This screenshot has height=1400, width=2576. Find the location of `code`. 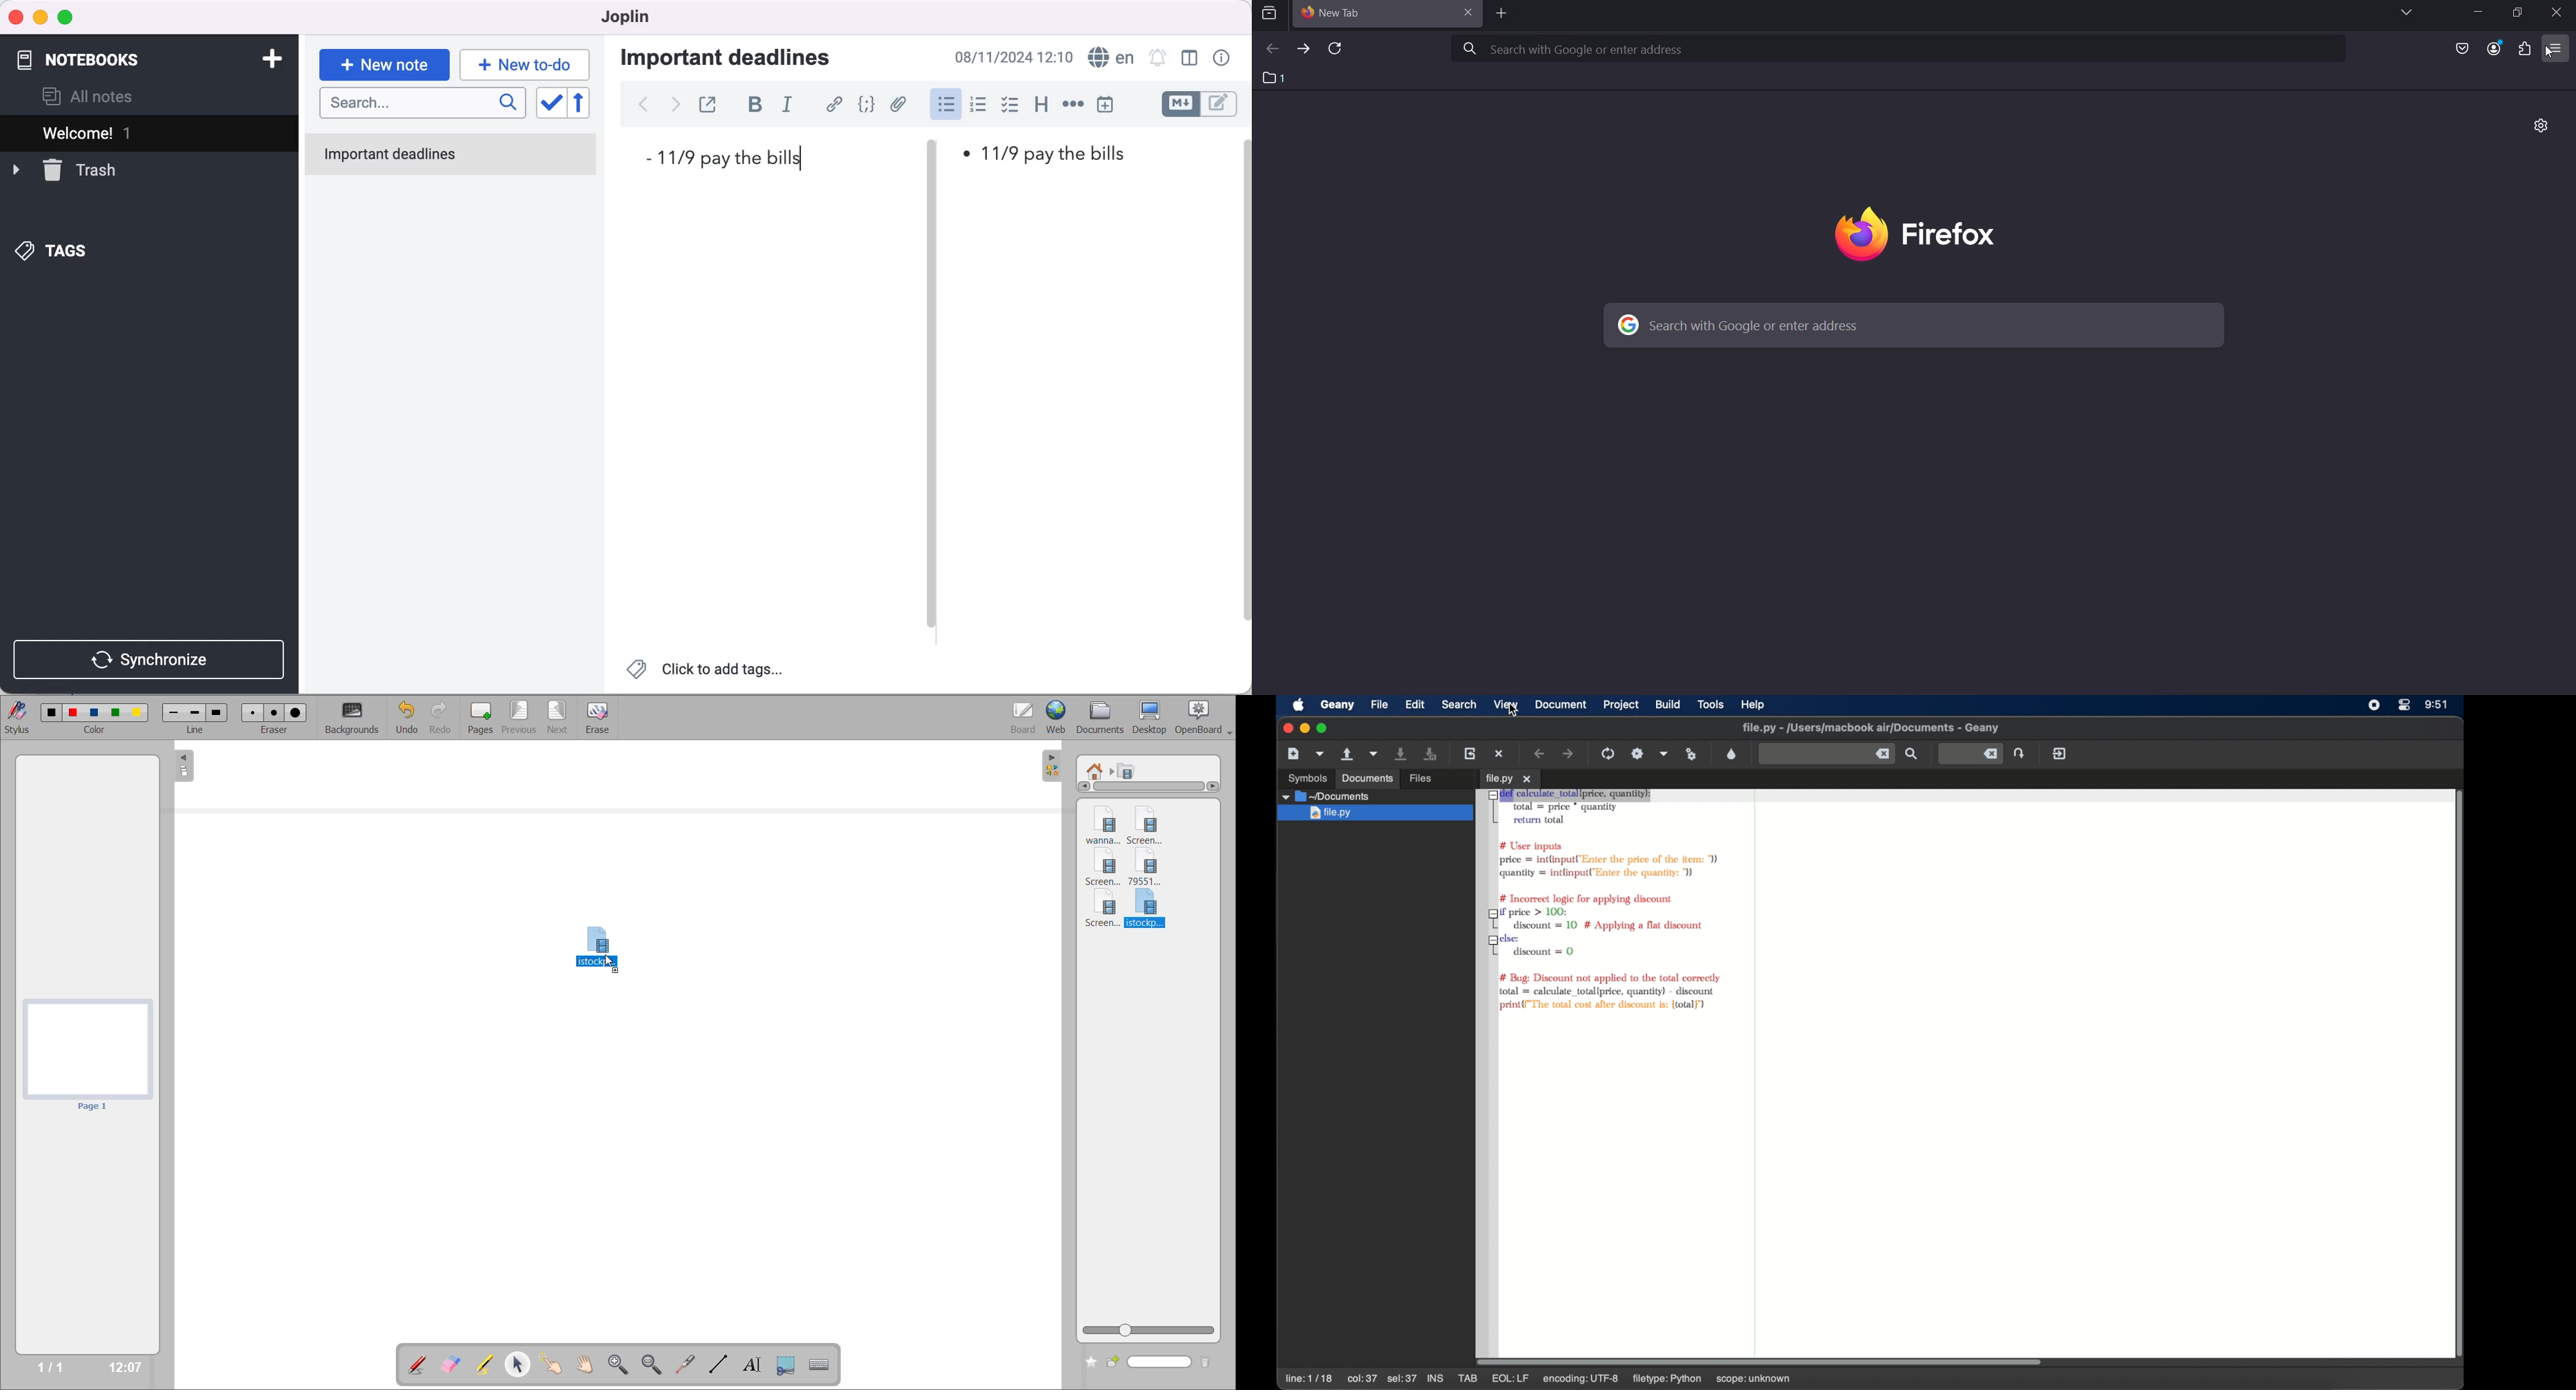

code is located at coordinates (867, 105).